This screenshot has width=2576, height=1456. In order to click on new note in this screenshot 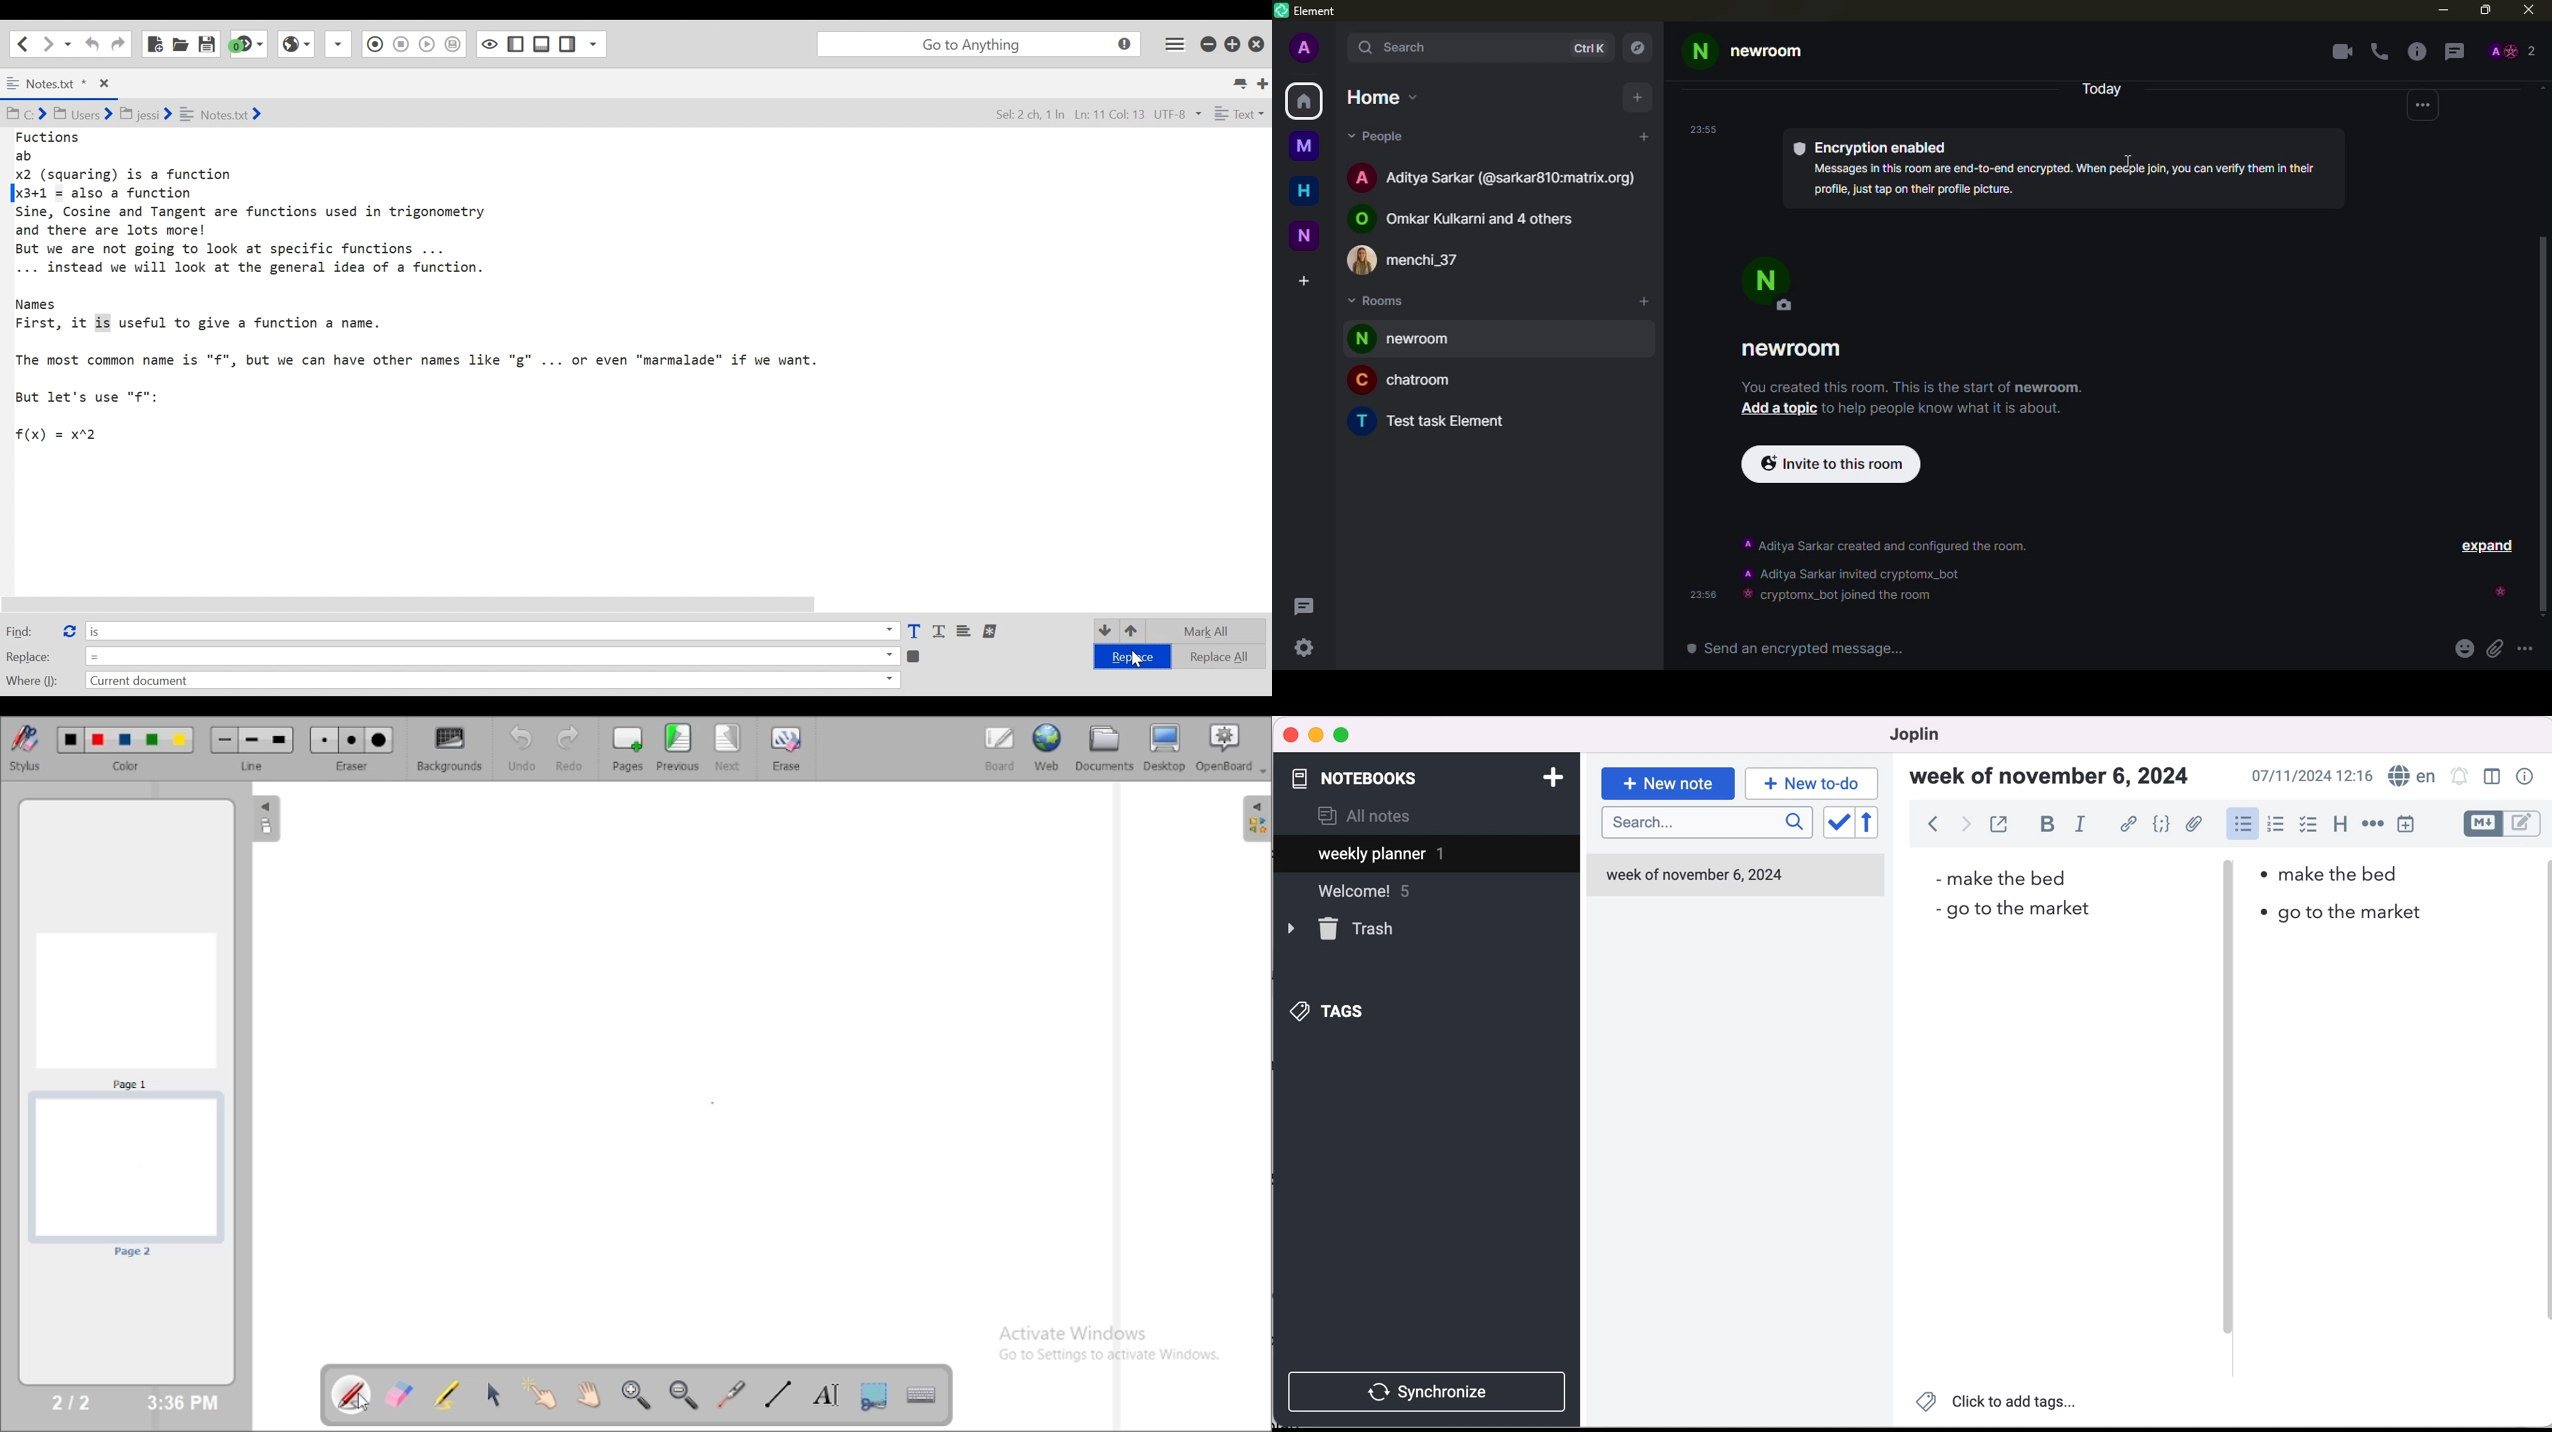, I will do `click(1668, 782)`.